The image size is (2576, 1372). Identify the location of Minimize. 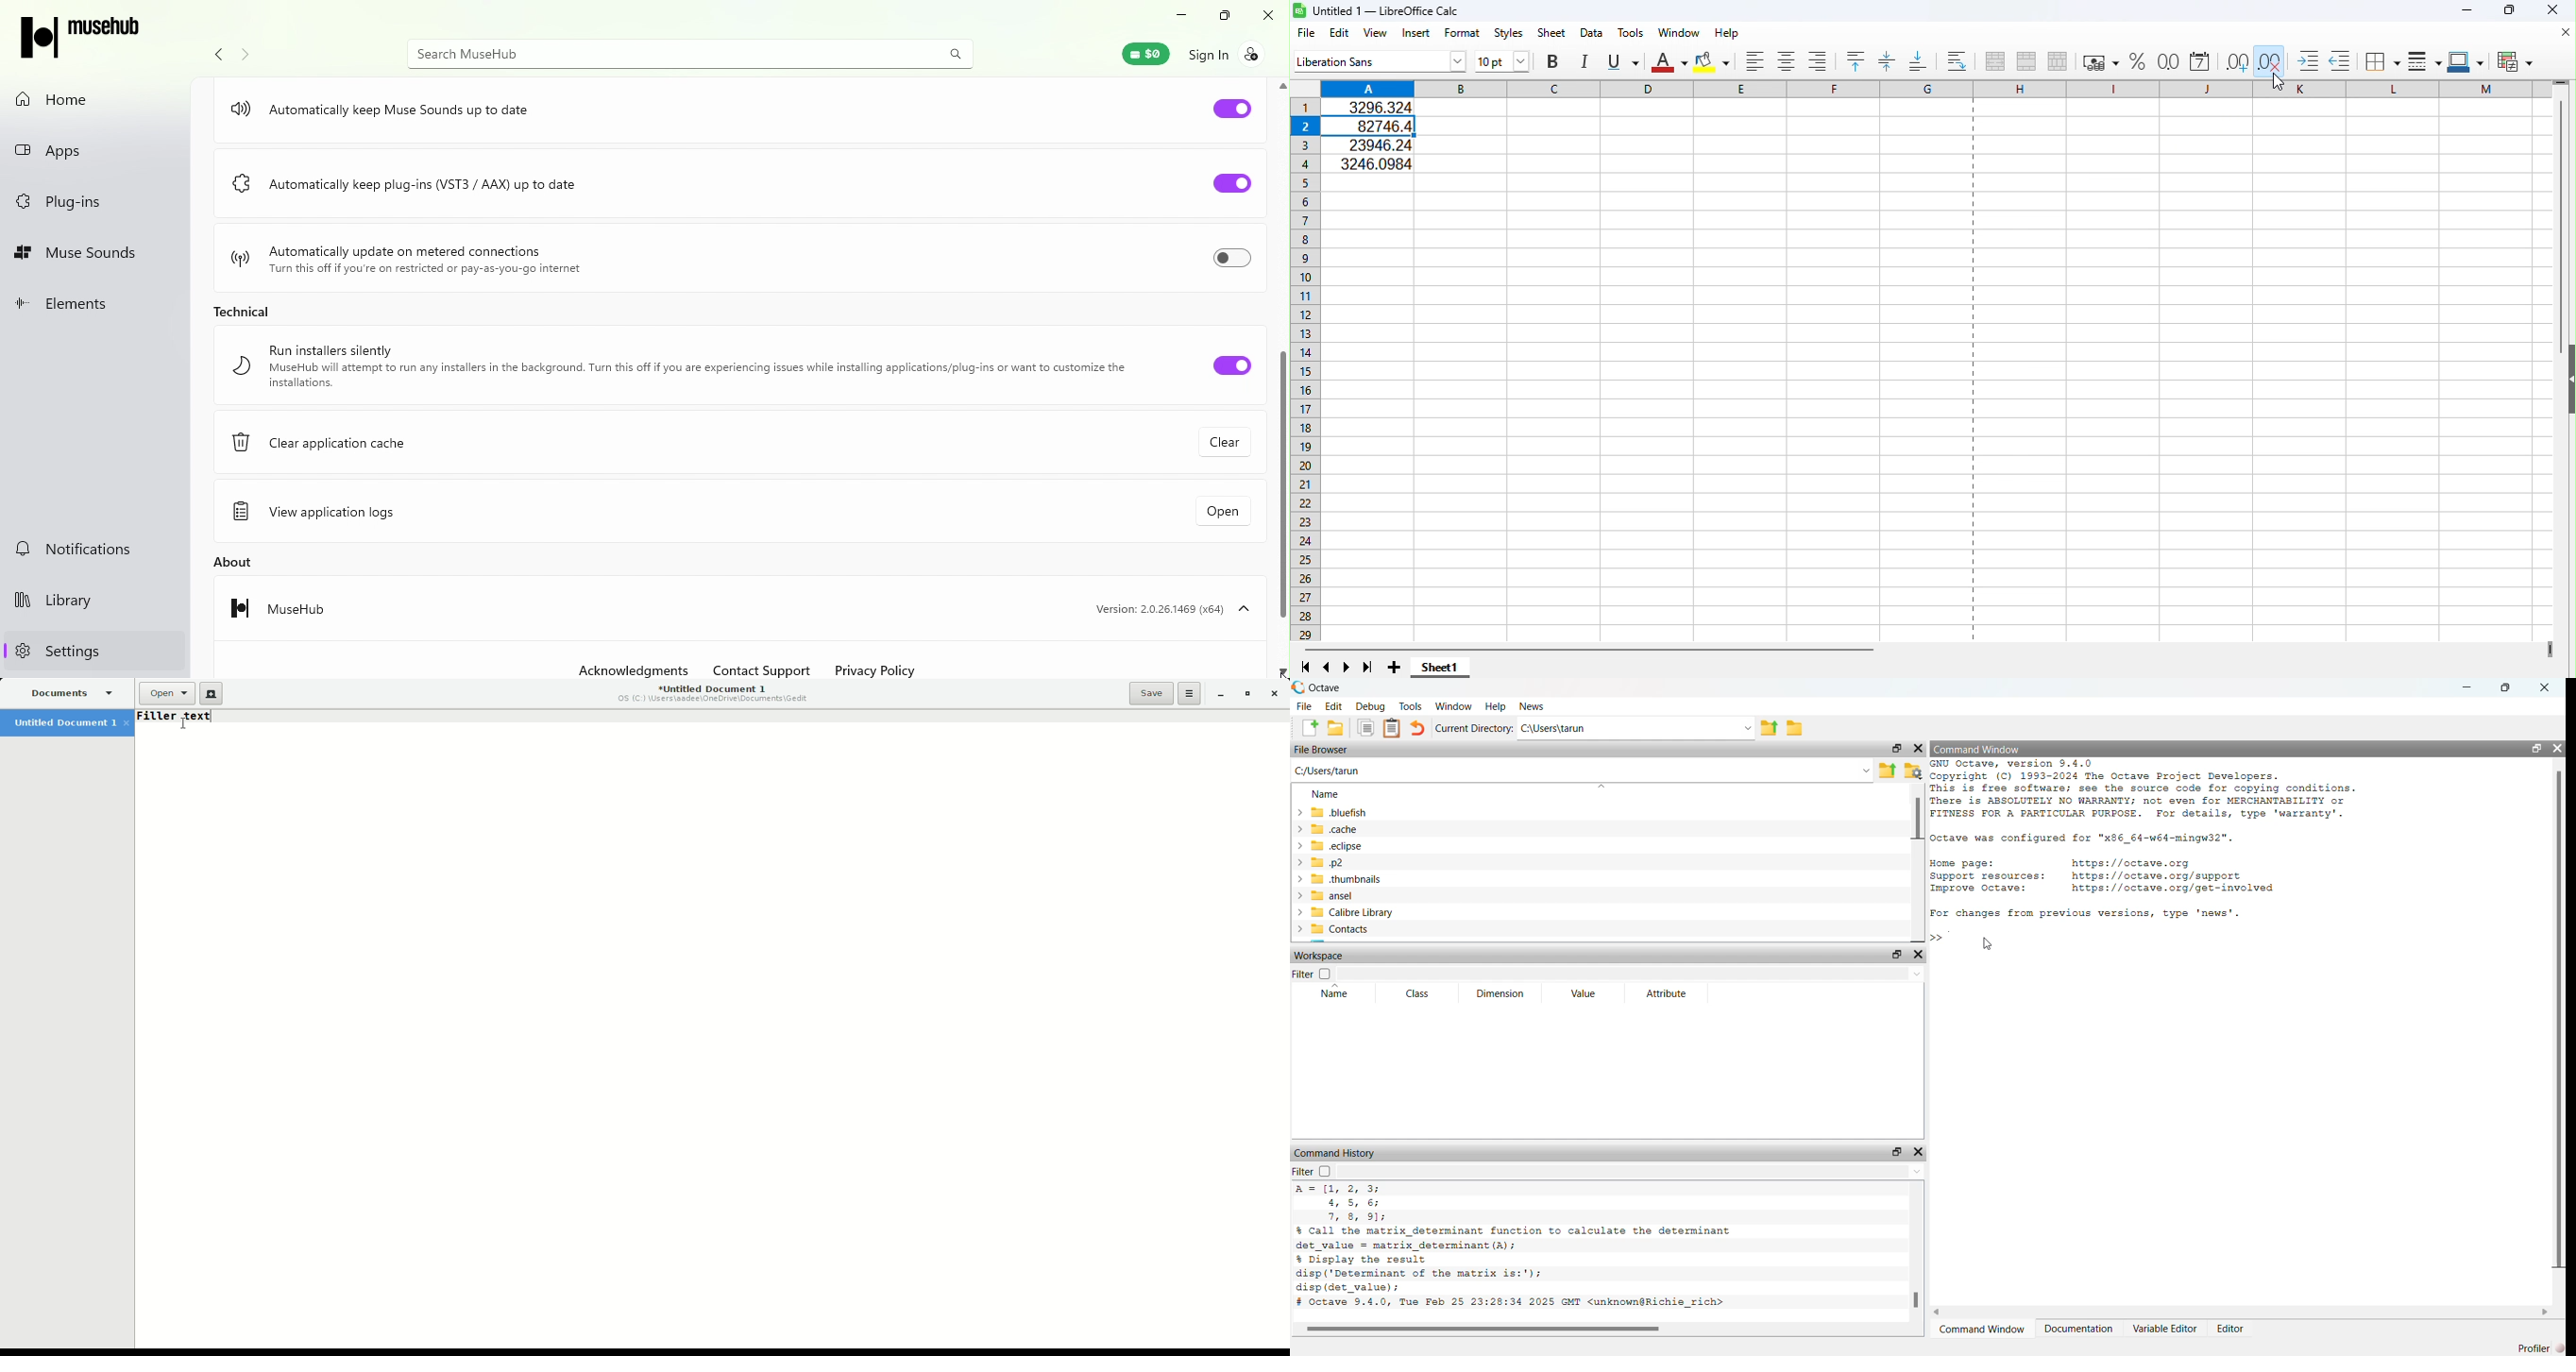
(1180, 14).